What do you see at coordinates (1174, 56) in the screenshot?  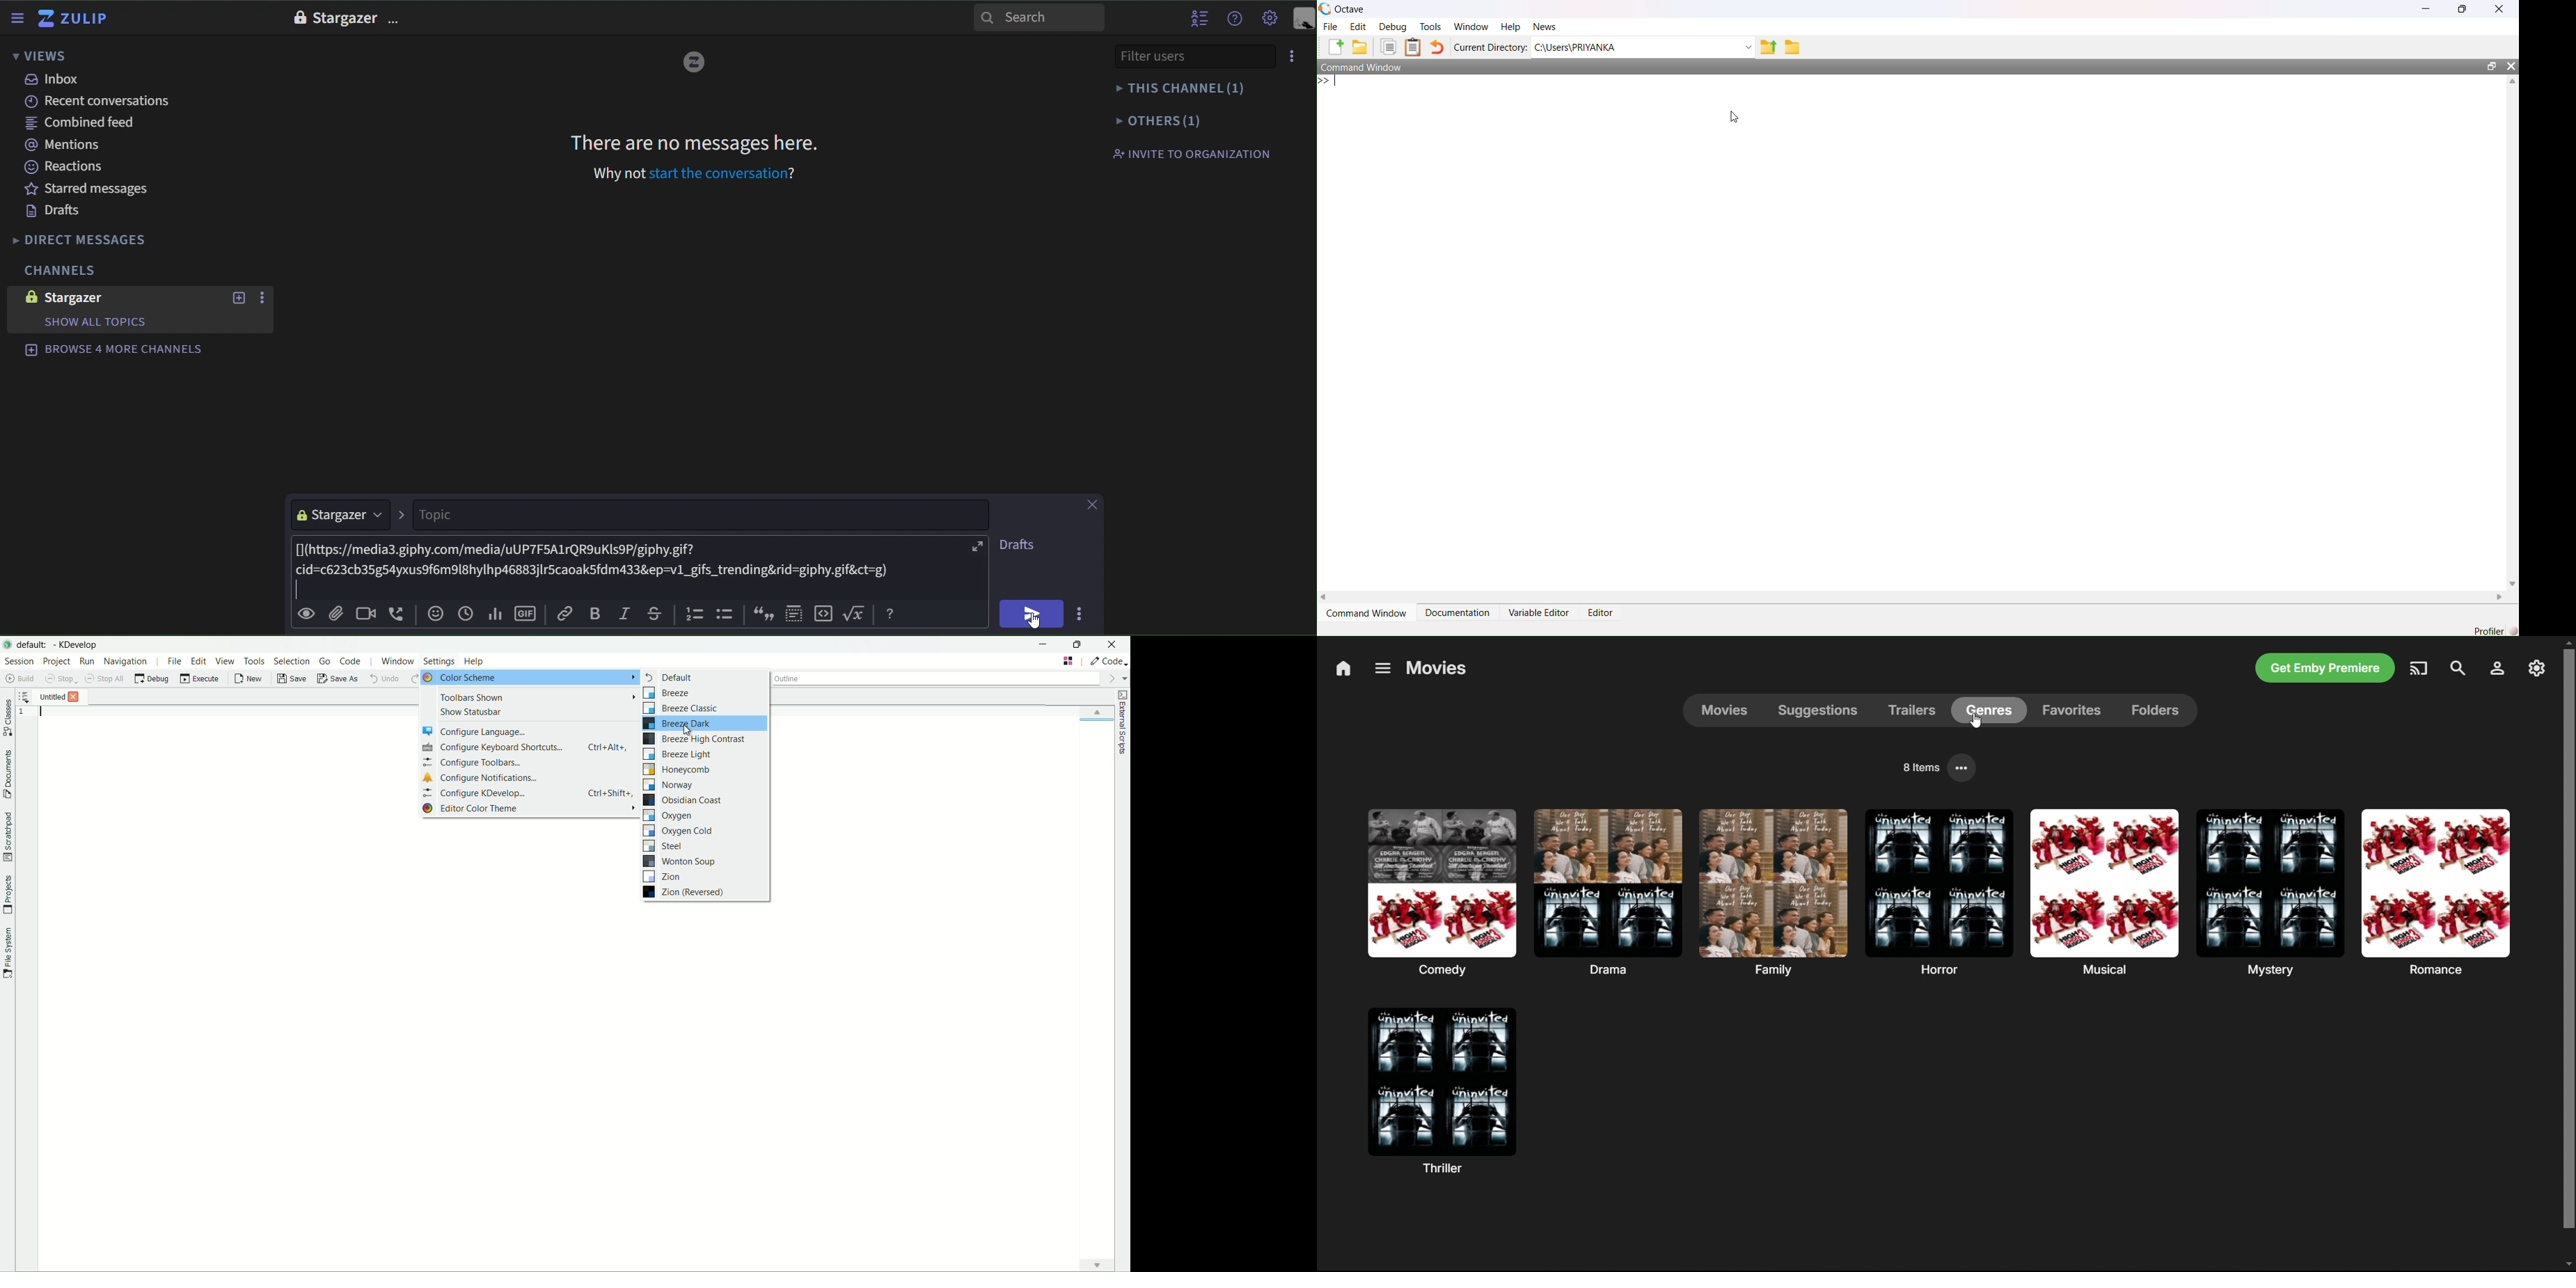 I see `File user` at bounding box center [1174, 56].